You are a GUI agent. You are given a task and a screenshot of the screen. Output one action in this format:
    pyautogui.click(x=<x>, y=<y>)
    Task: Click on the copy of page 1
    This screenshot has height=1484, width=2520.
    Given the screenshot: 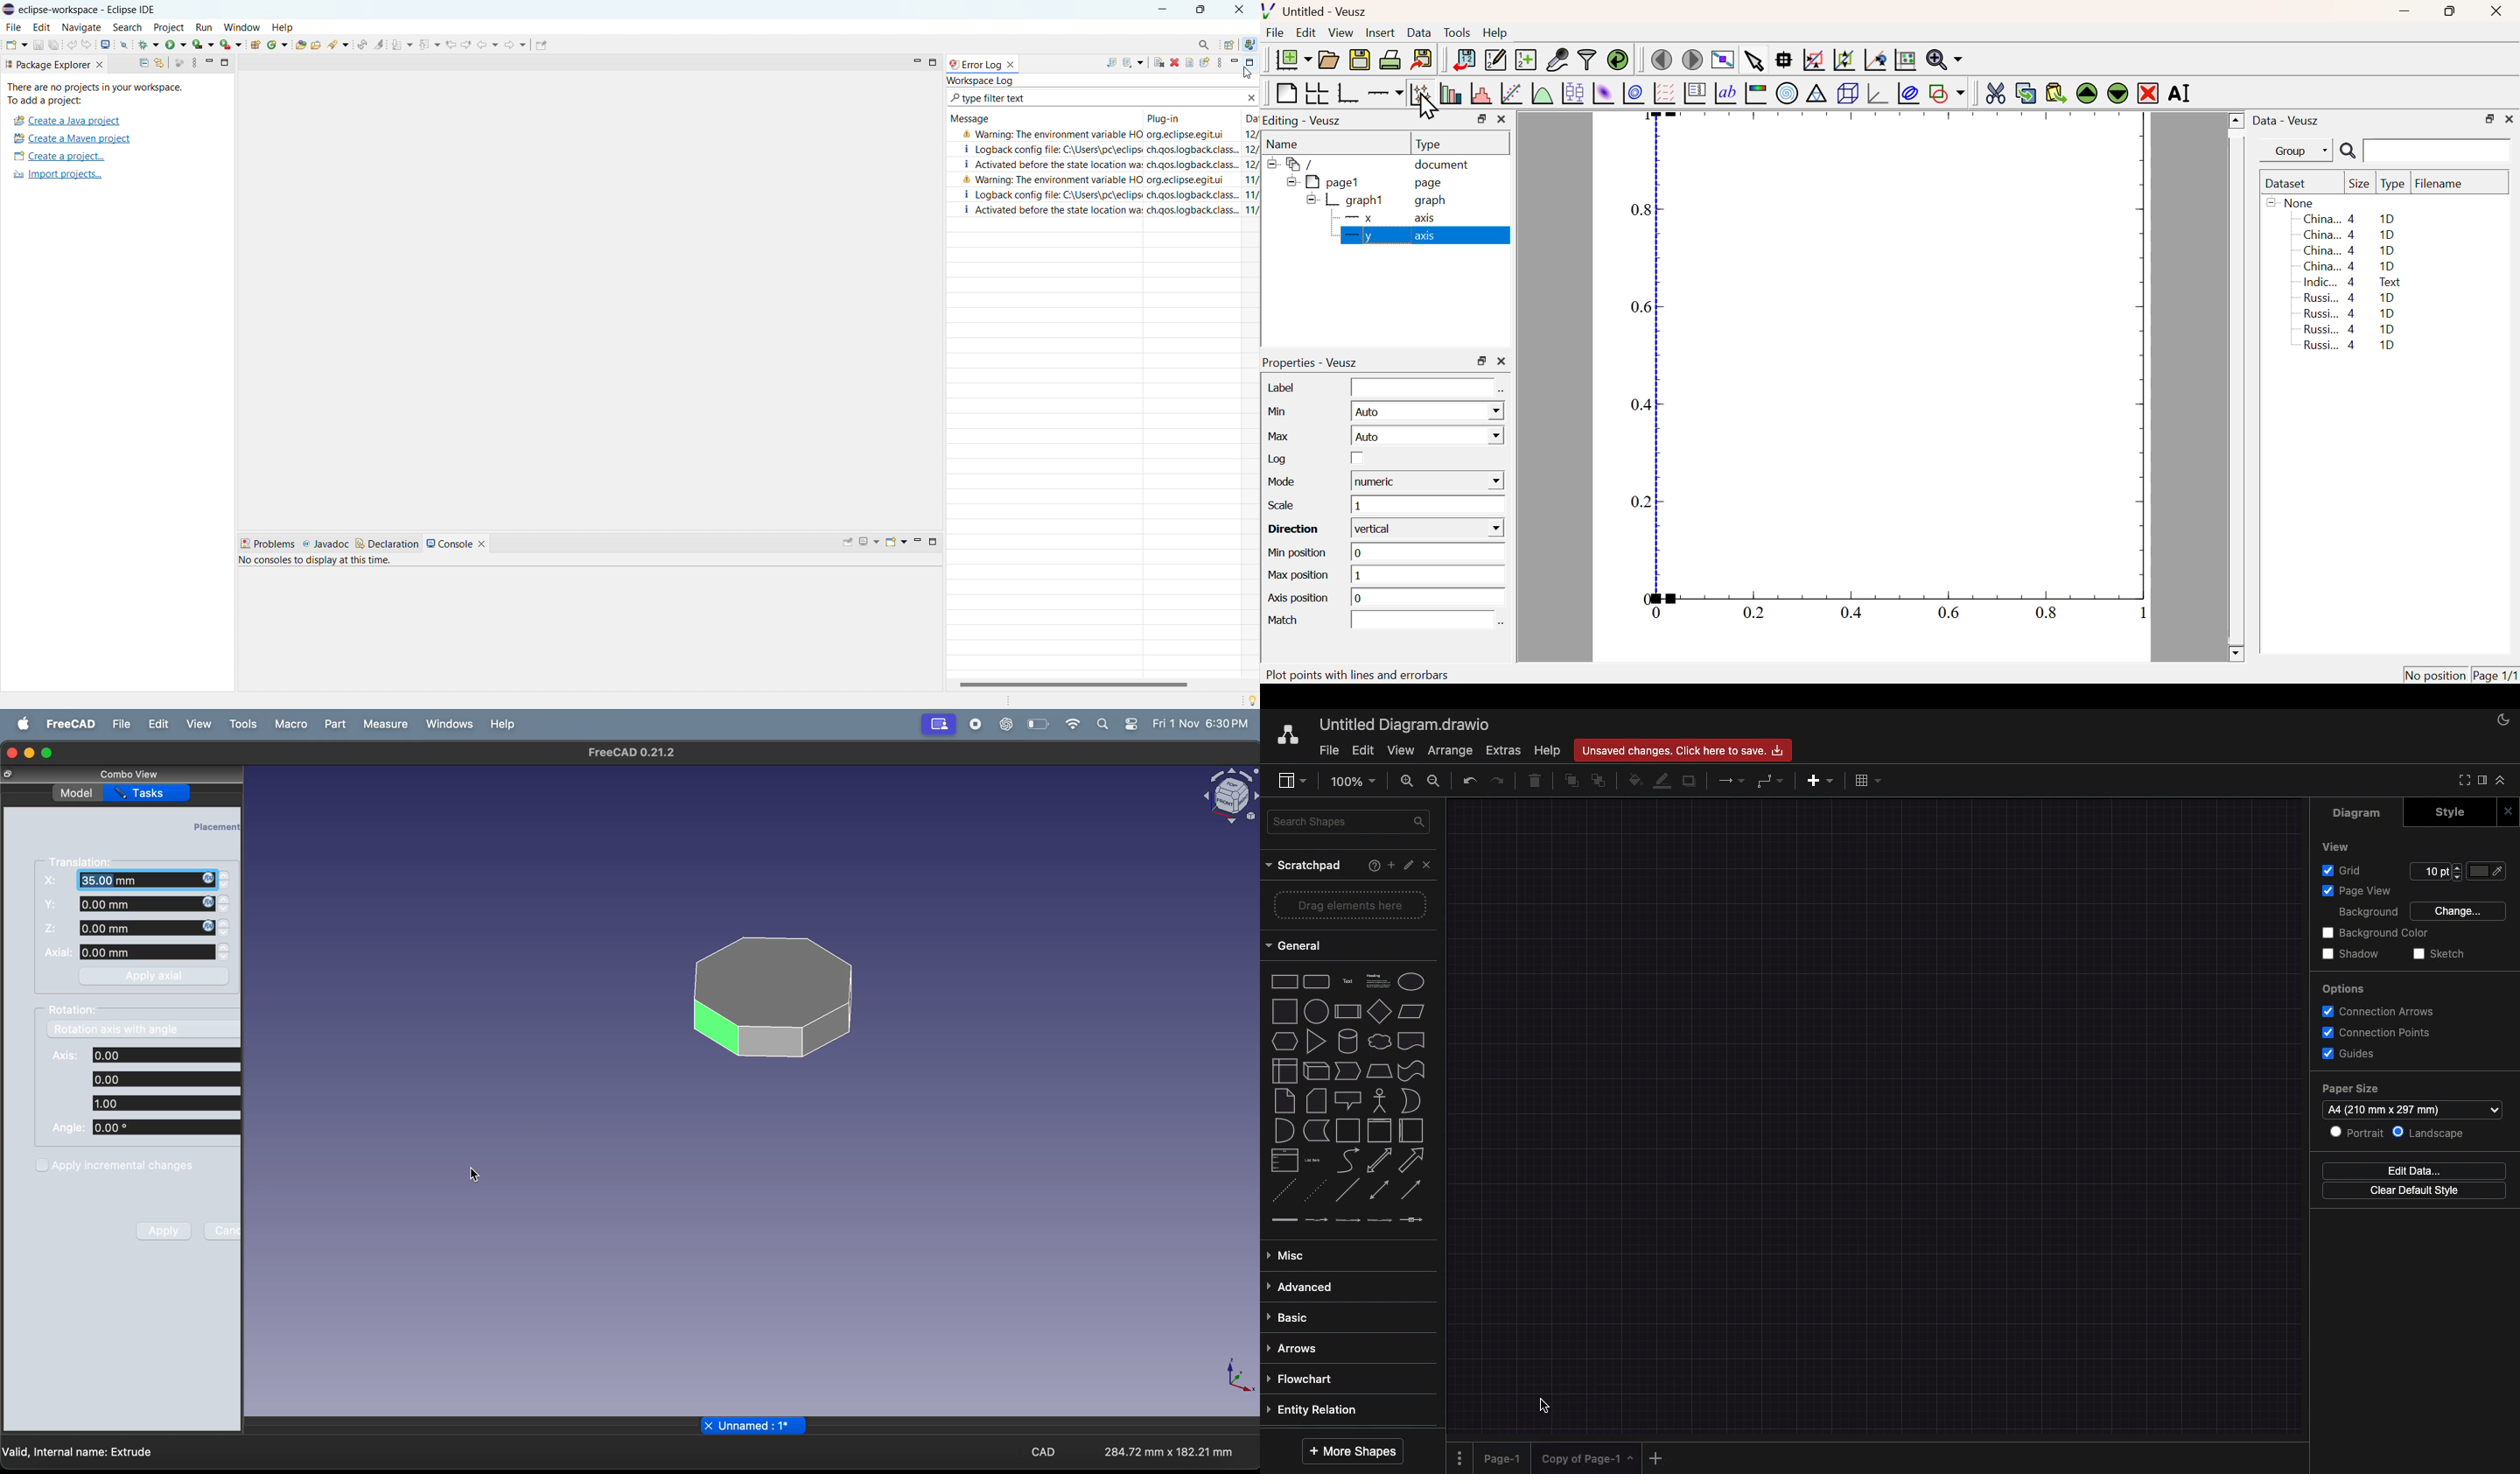 What is the action you would take?
    pyautogui.click(x=1586, y=1457)
    